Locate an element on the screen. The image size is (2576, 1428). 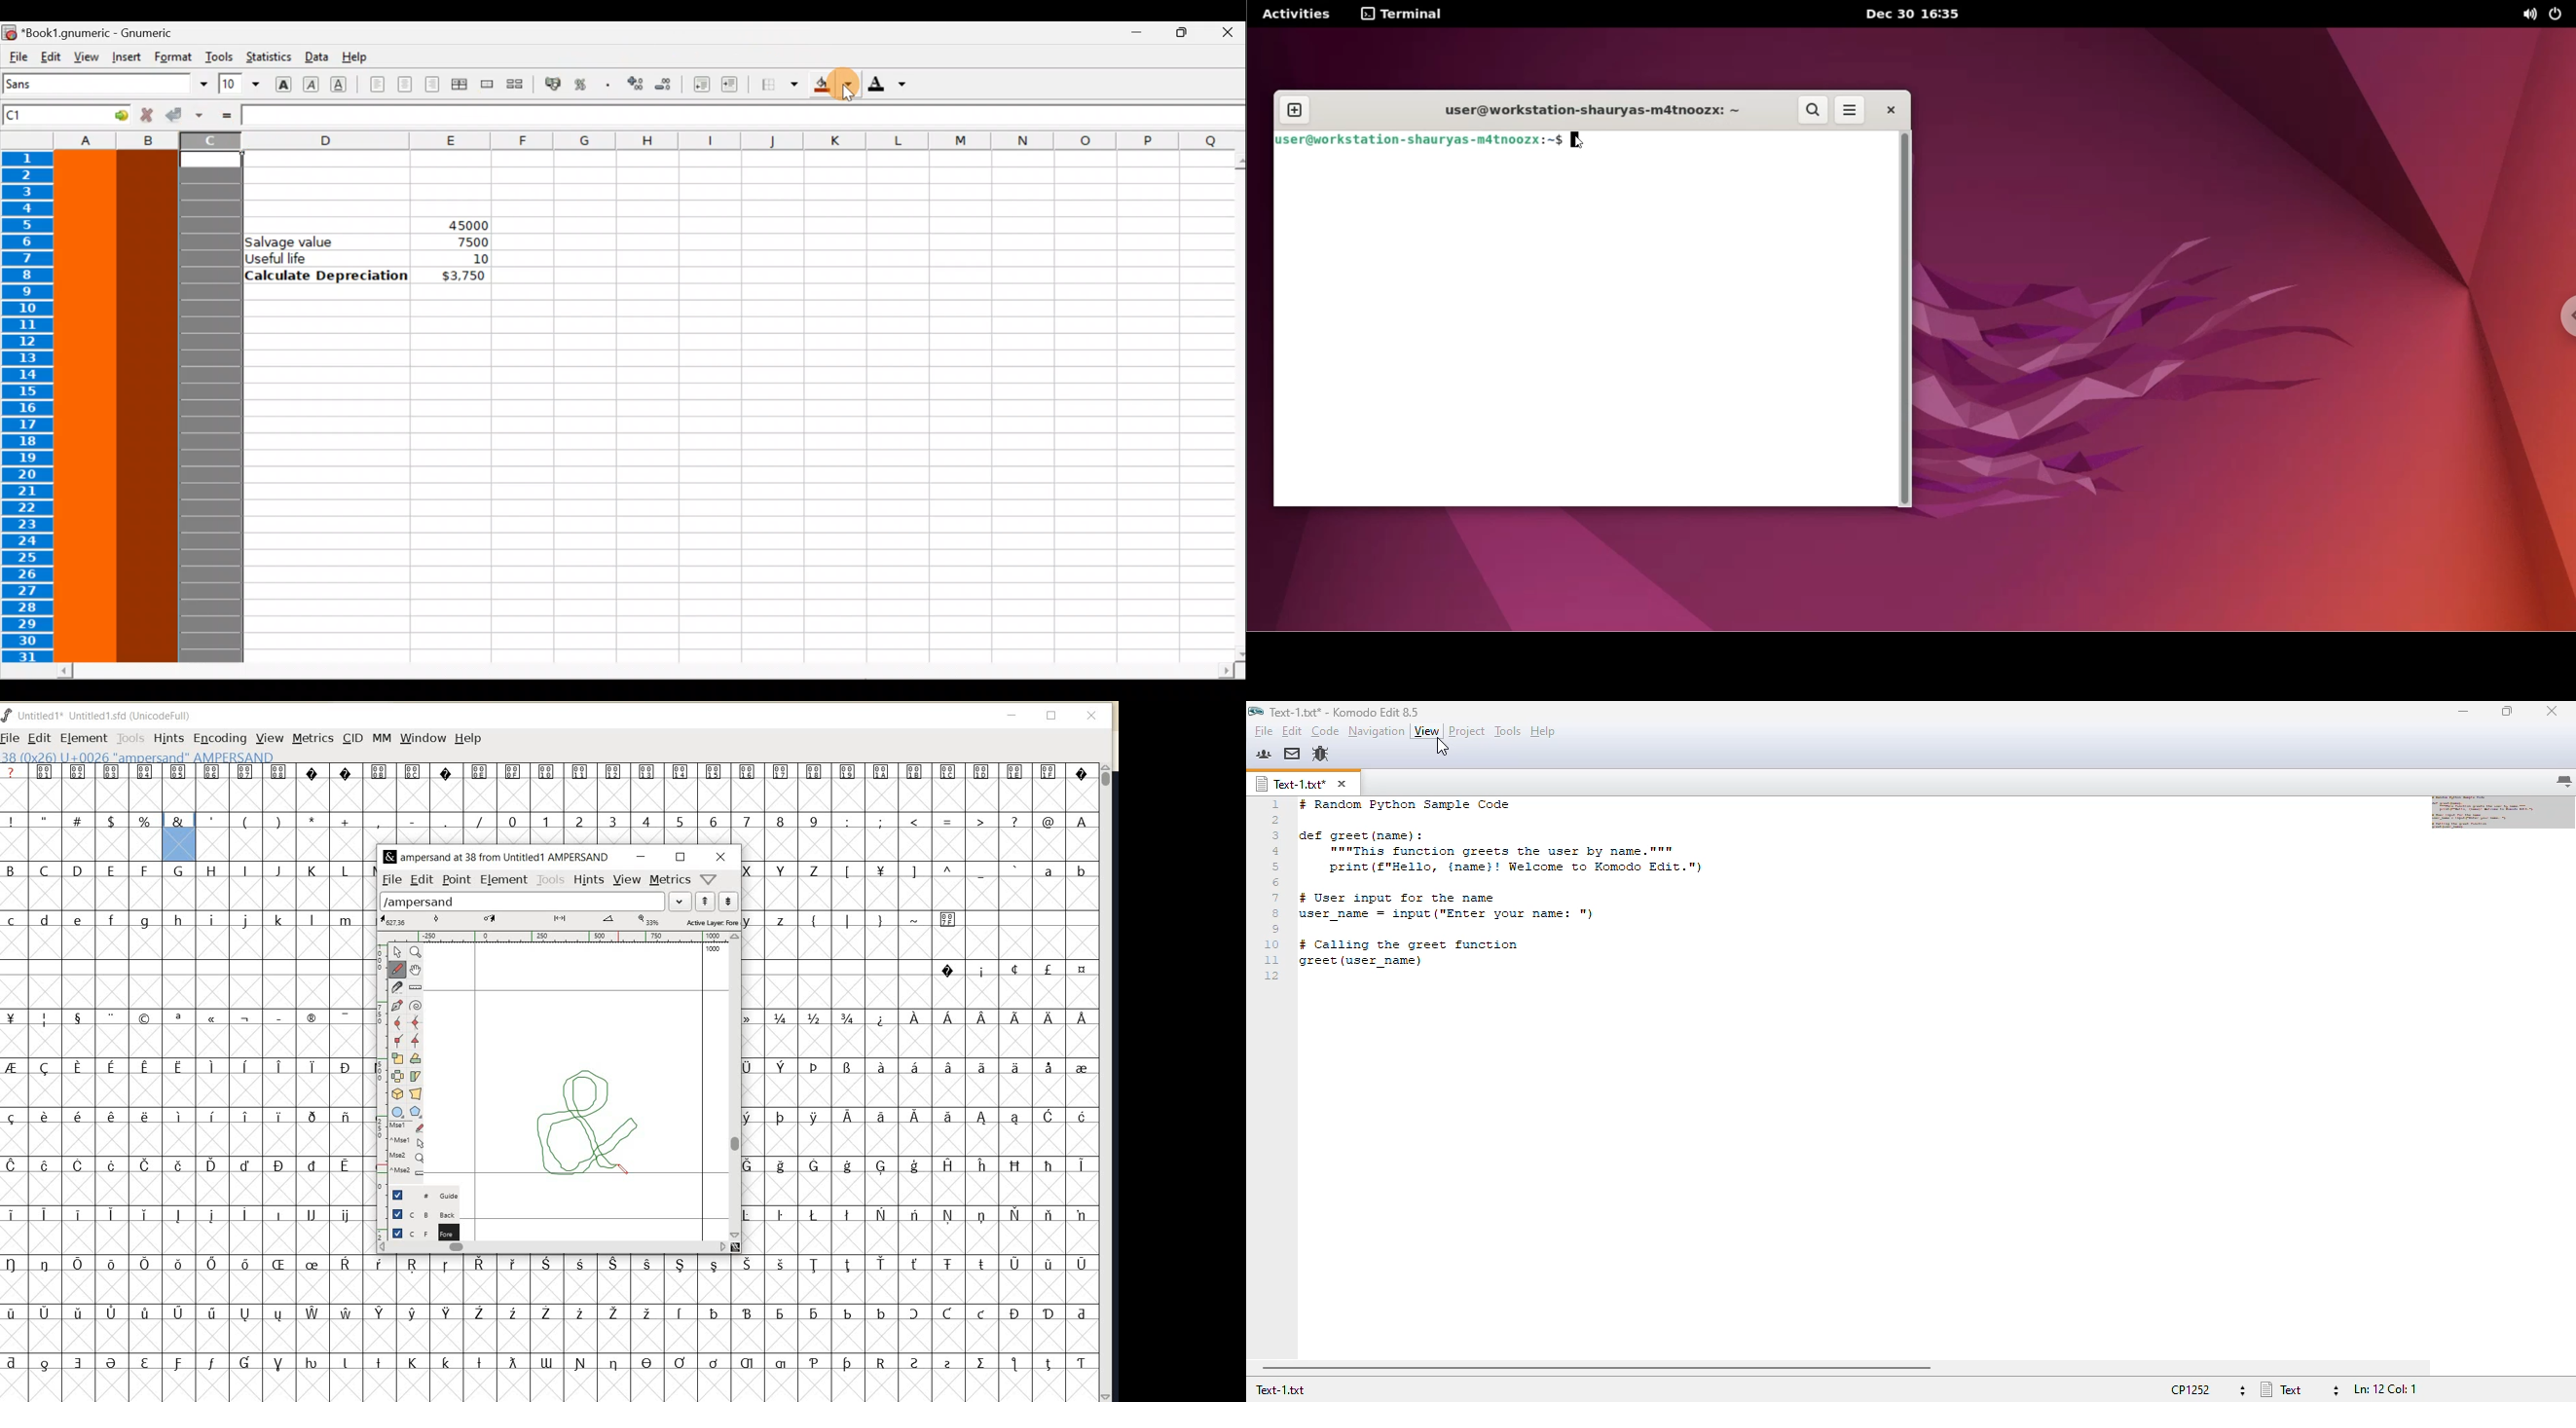
cursor  is located at coordinates (1579, 143).